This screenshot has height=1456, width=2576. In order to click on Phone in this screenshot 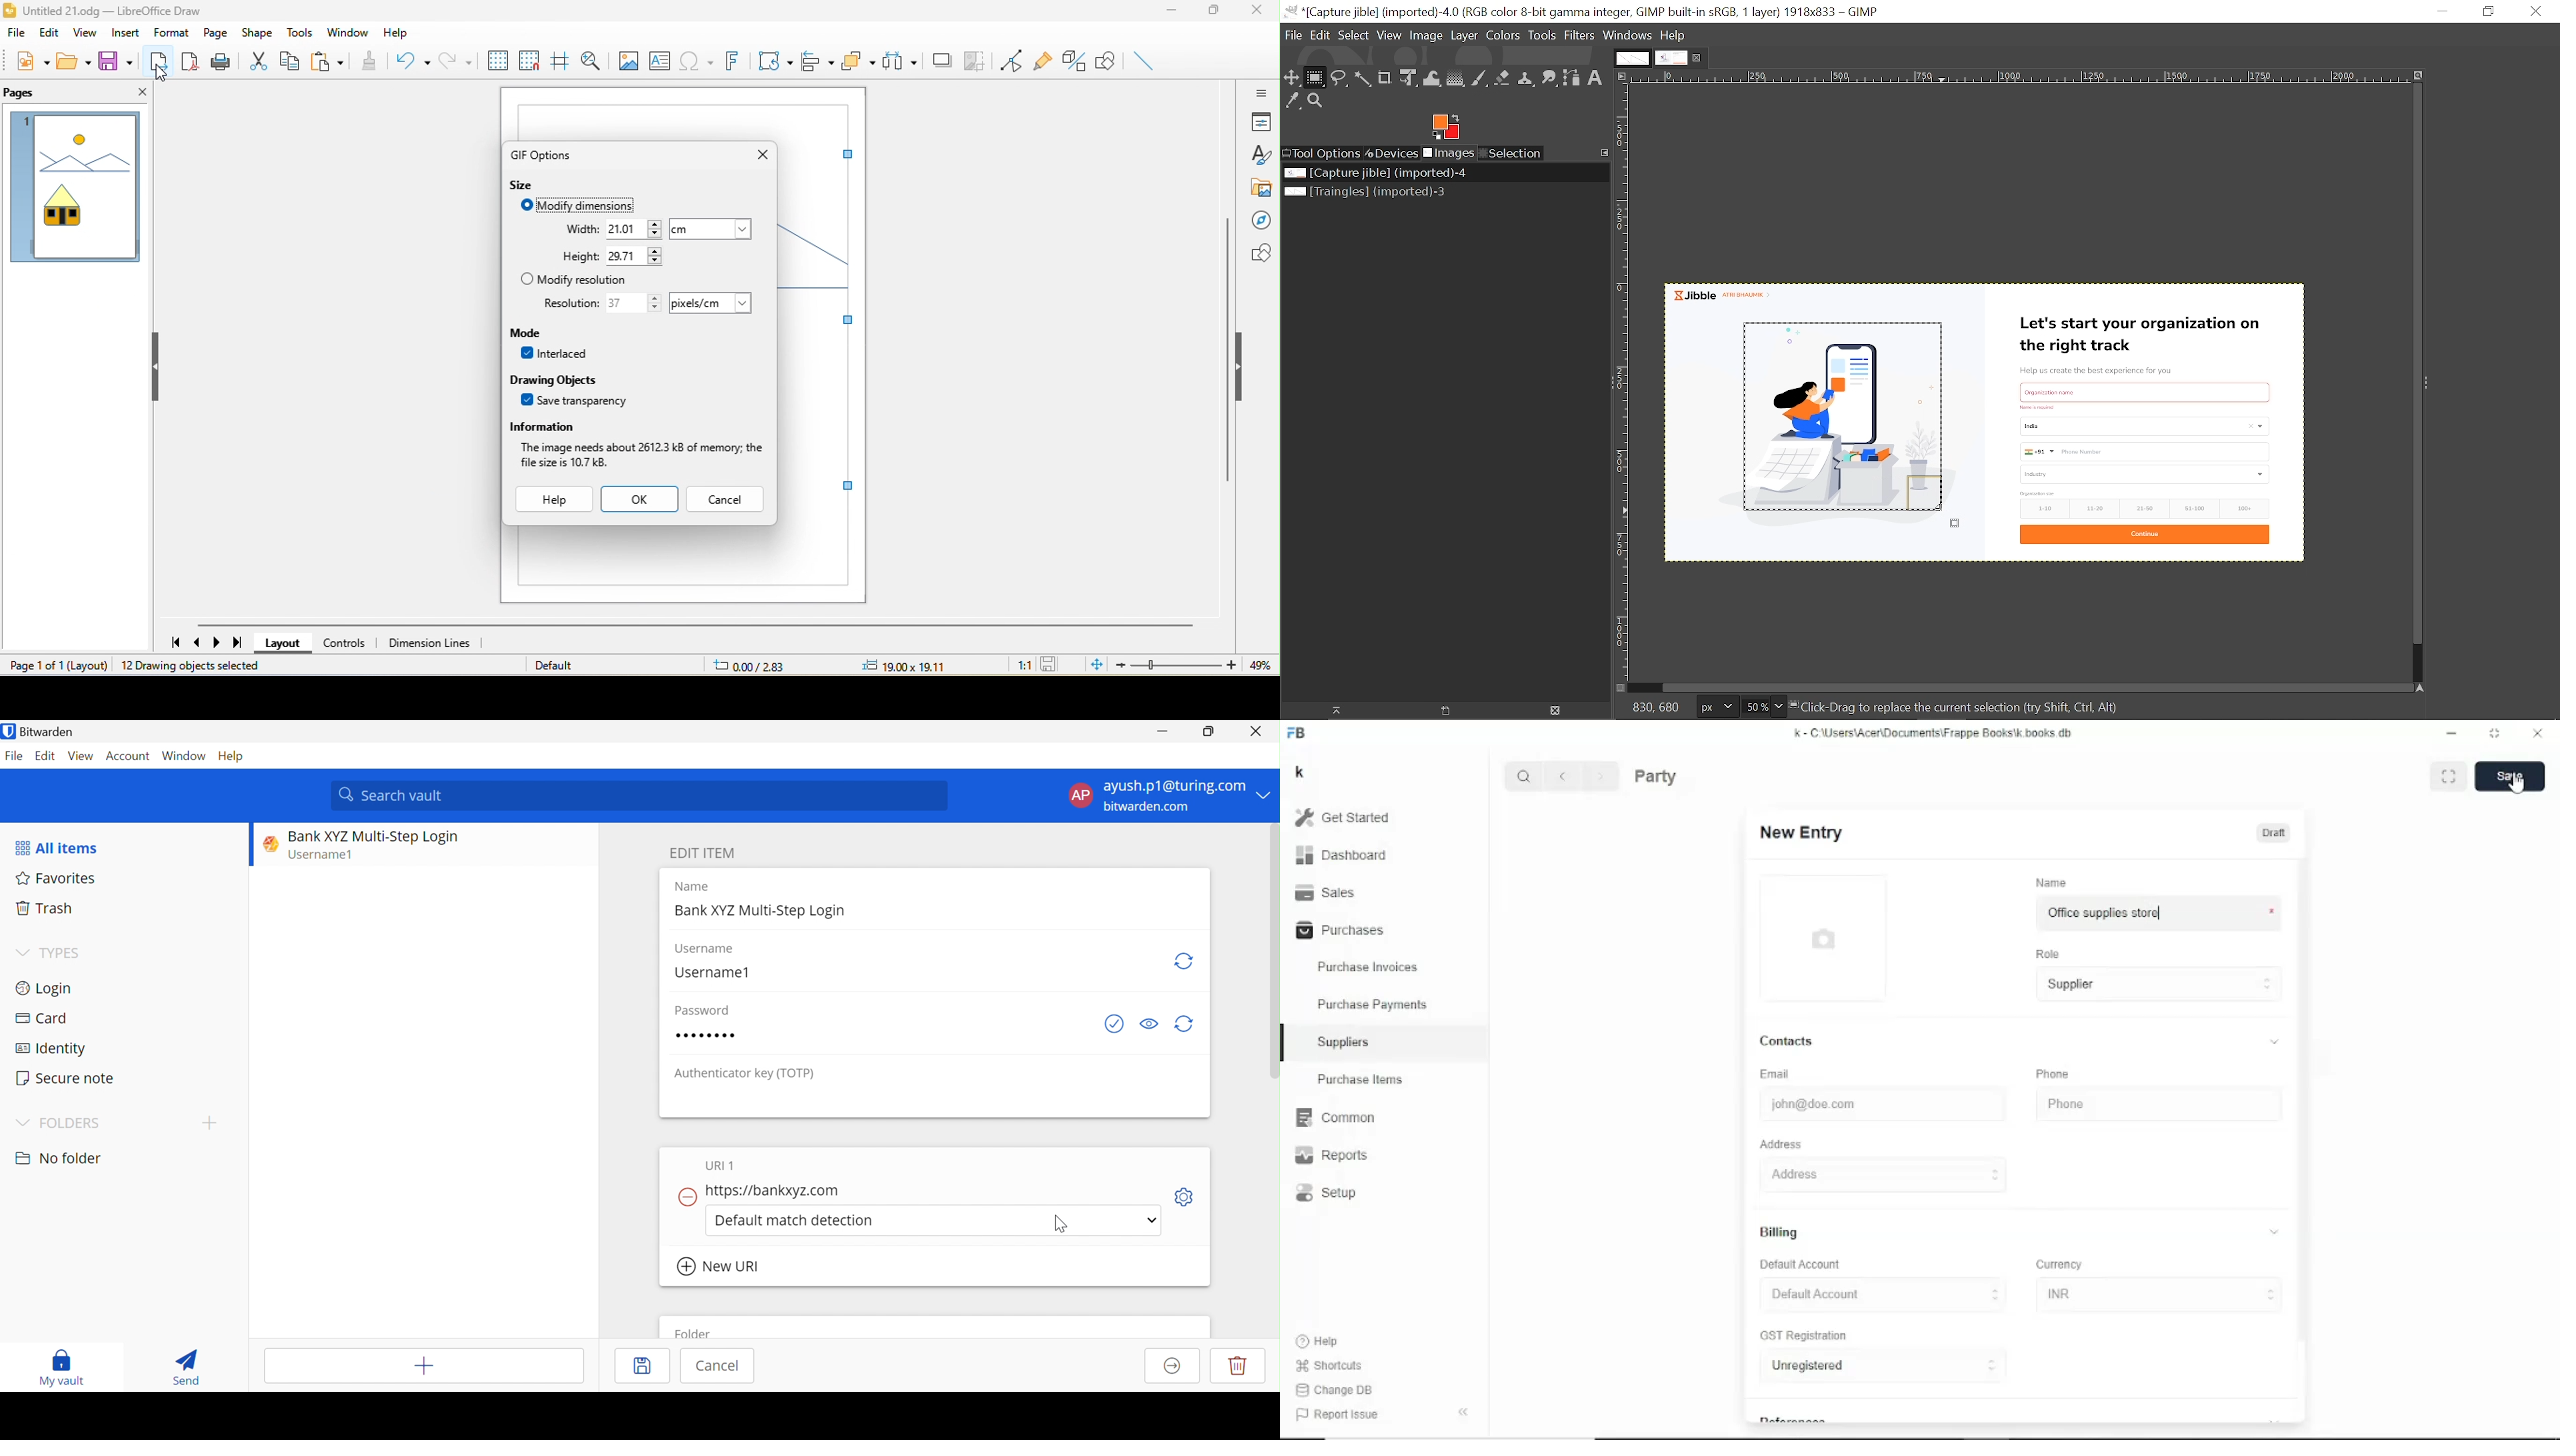, I will do `click(2052, 1075)`.